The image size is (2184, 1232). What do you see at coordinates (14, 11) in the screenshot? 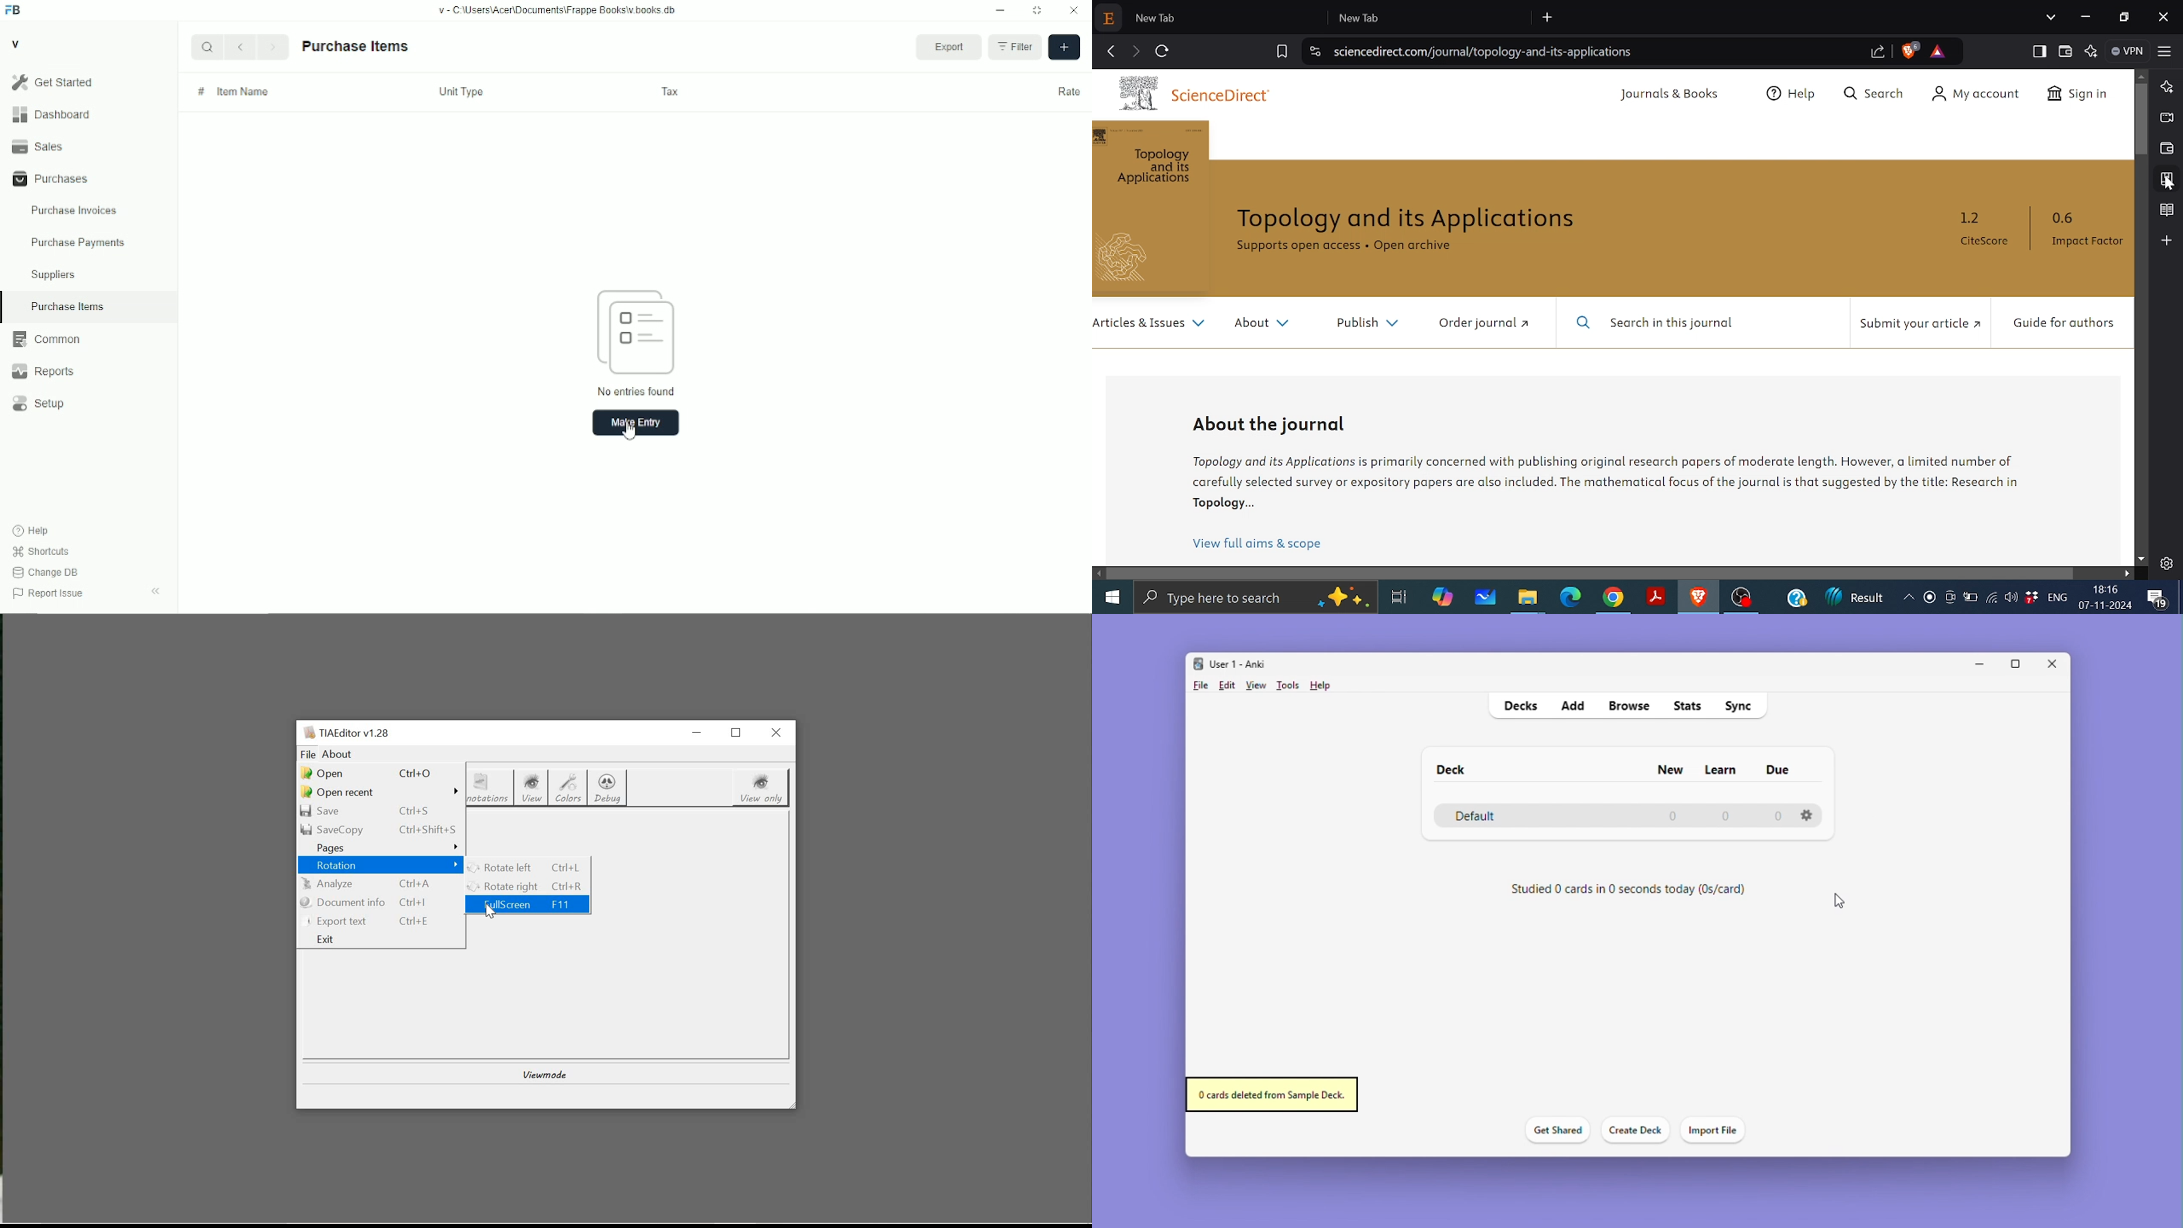
I see `FB` at bounding box center [14, 11].